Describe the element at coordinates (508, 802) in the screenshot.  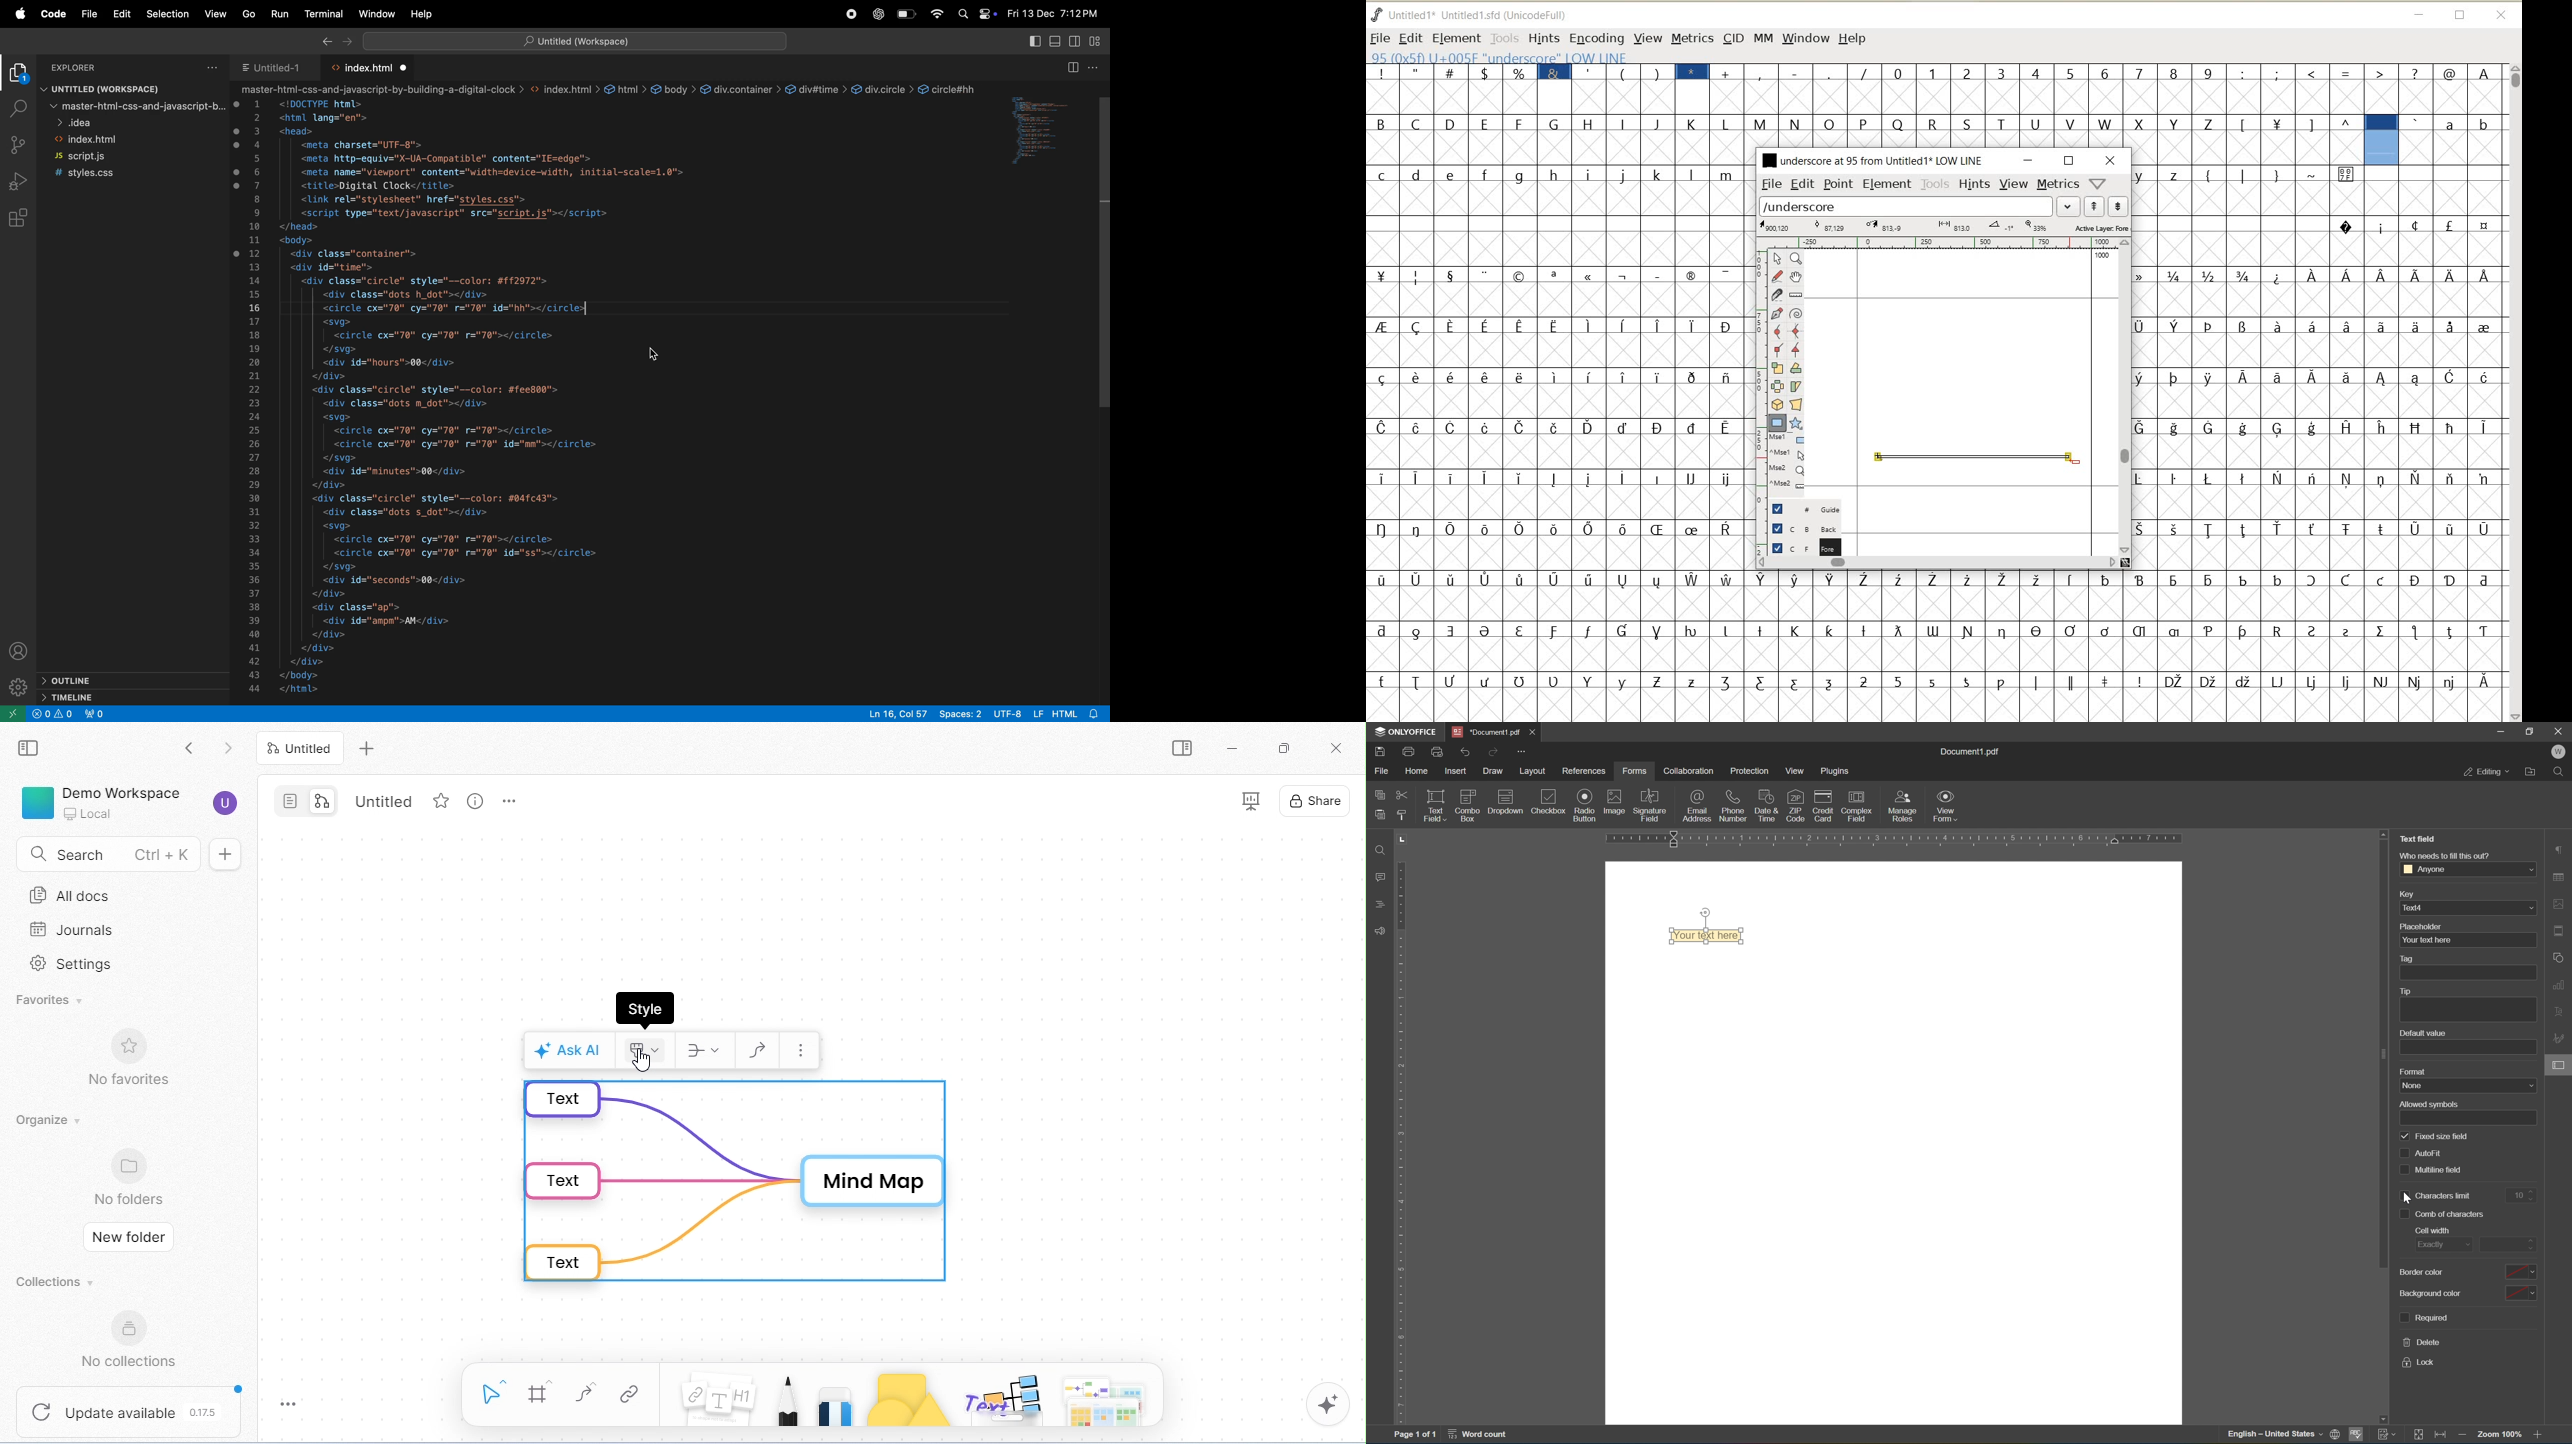
I see `tab options` at that location.